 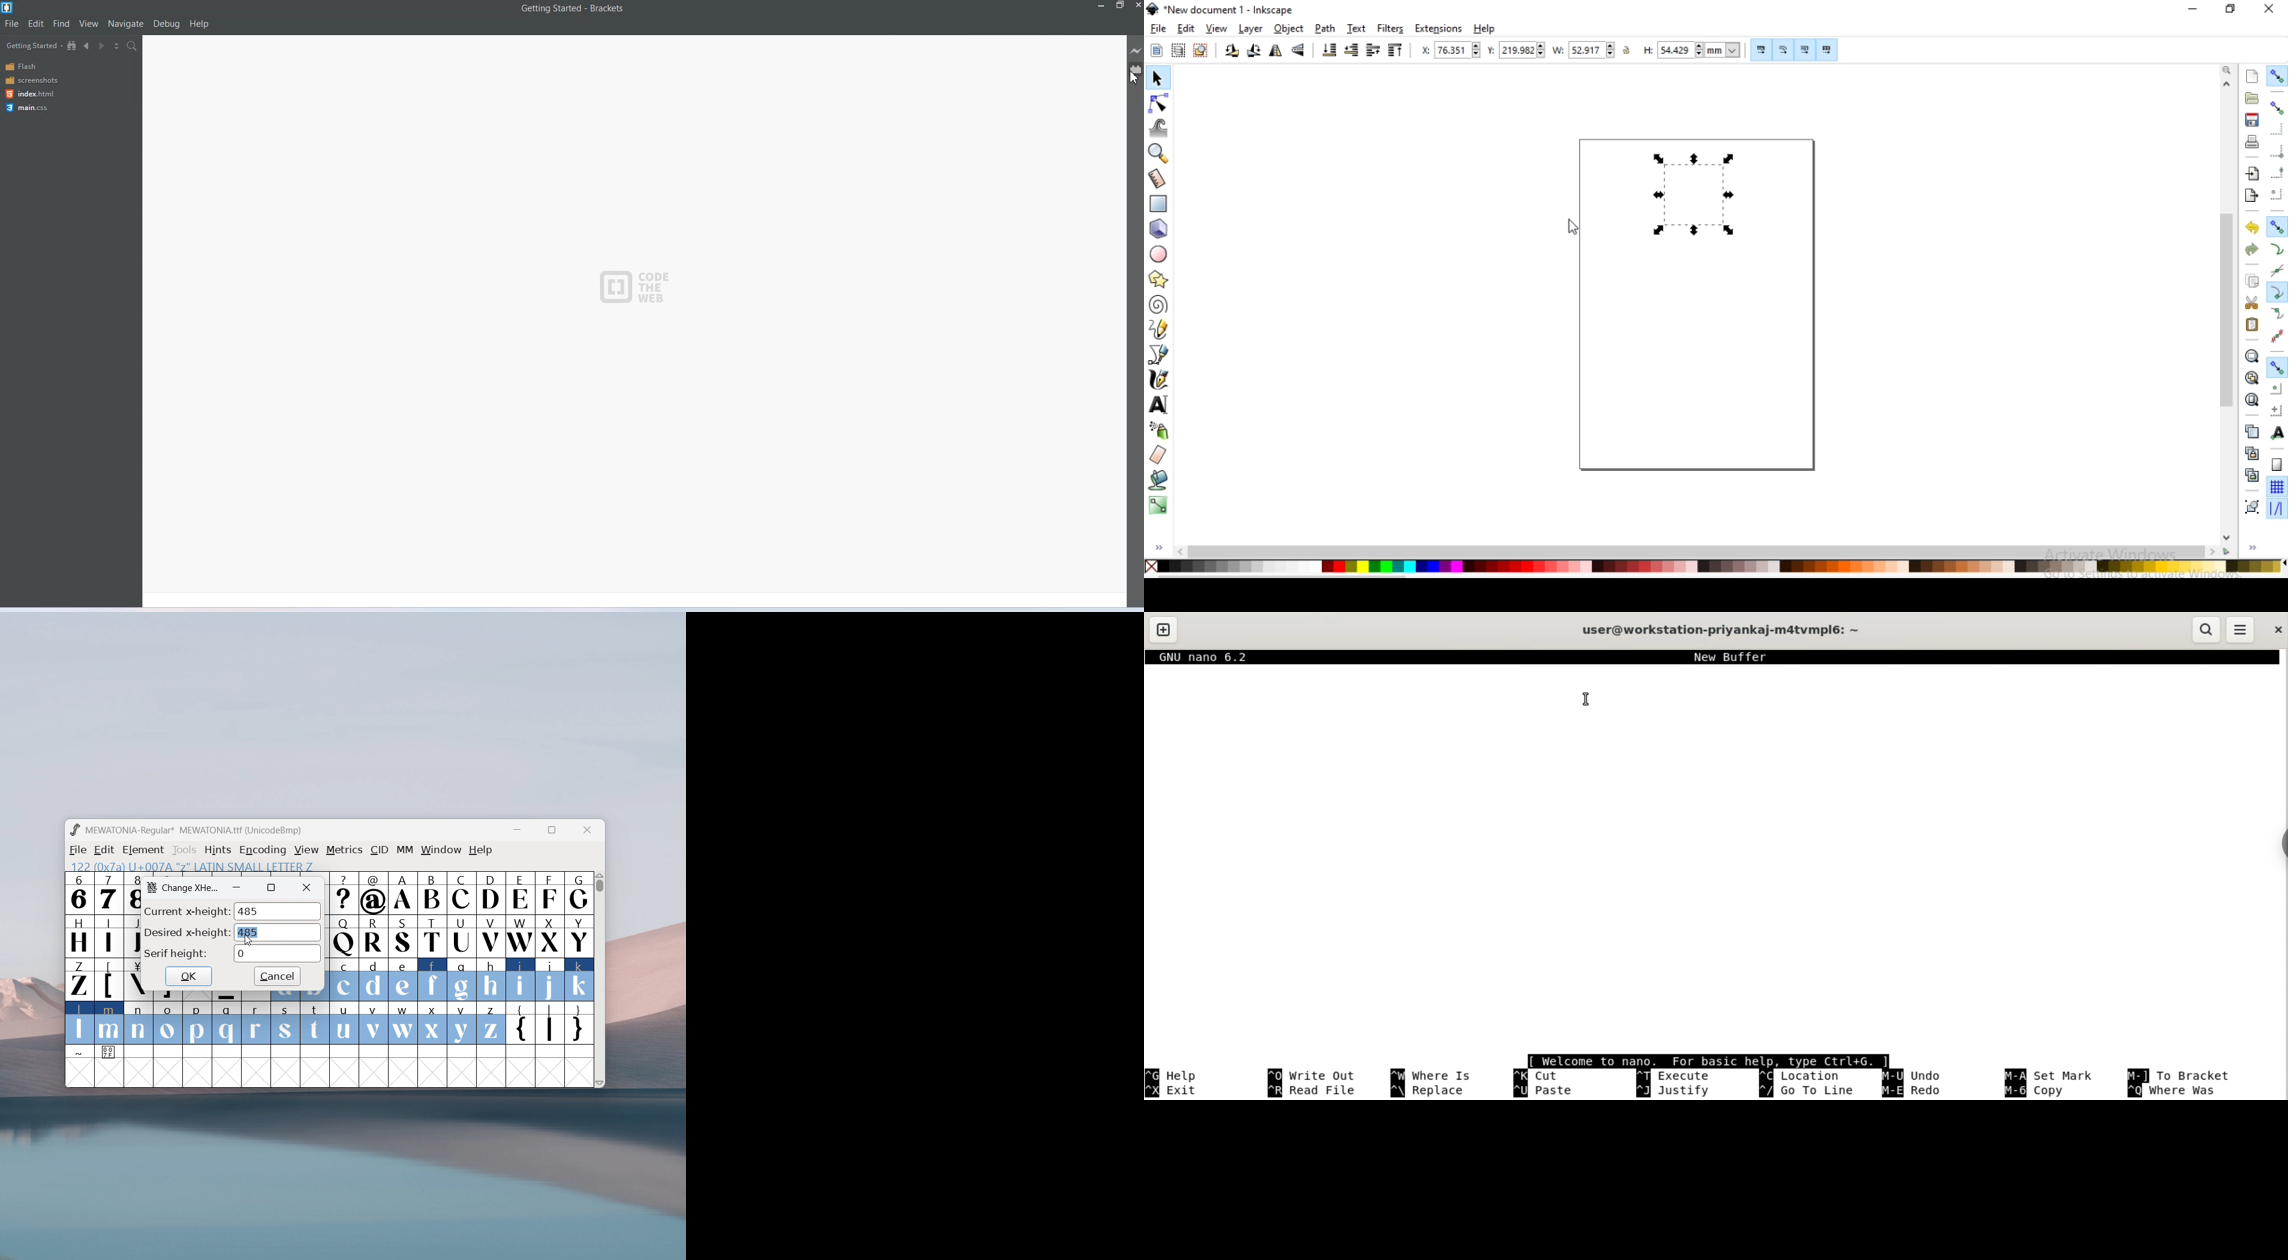 I want to click on redo, so click(x=2250, y=249).